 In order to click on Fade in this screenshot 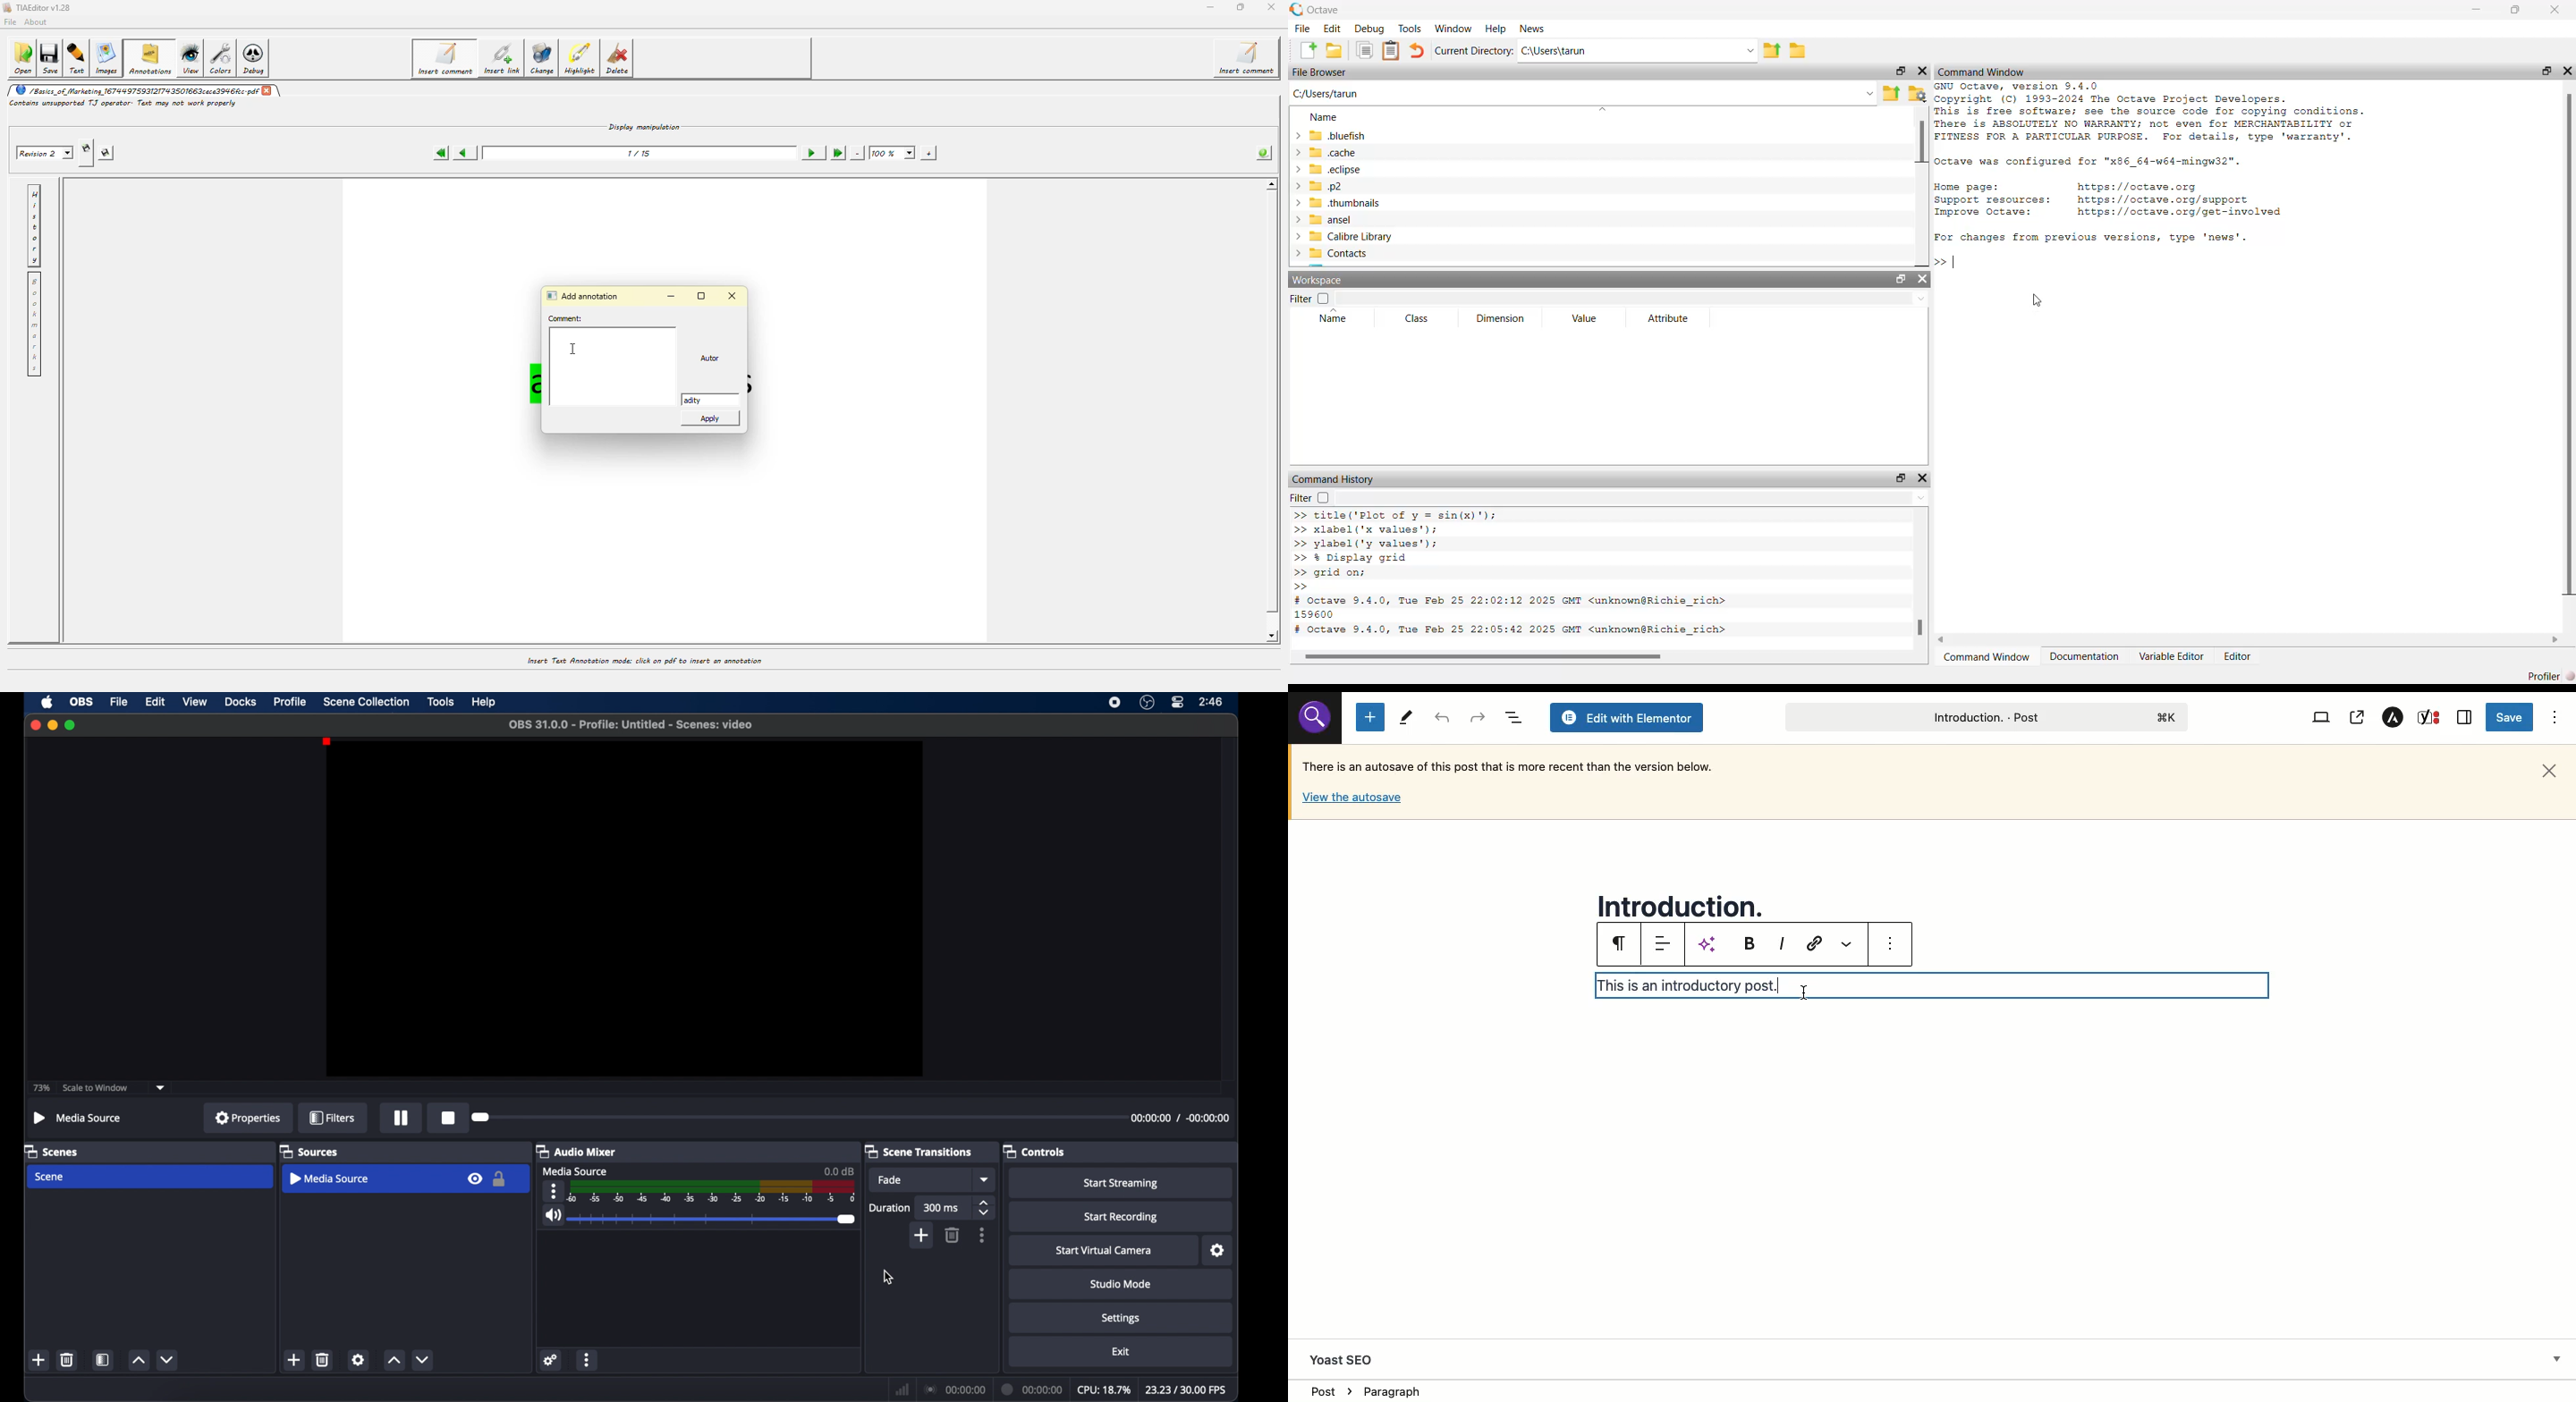, I will do `click(899, 1182)`.